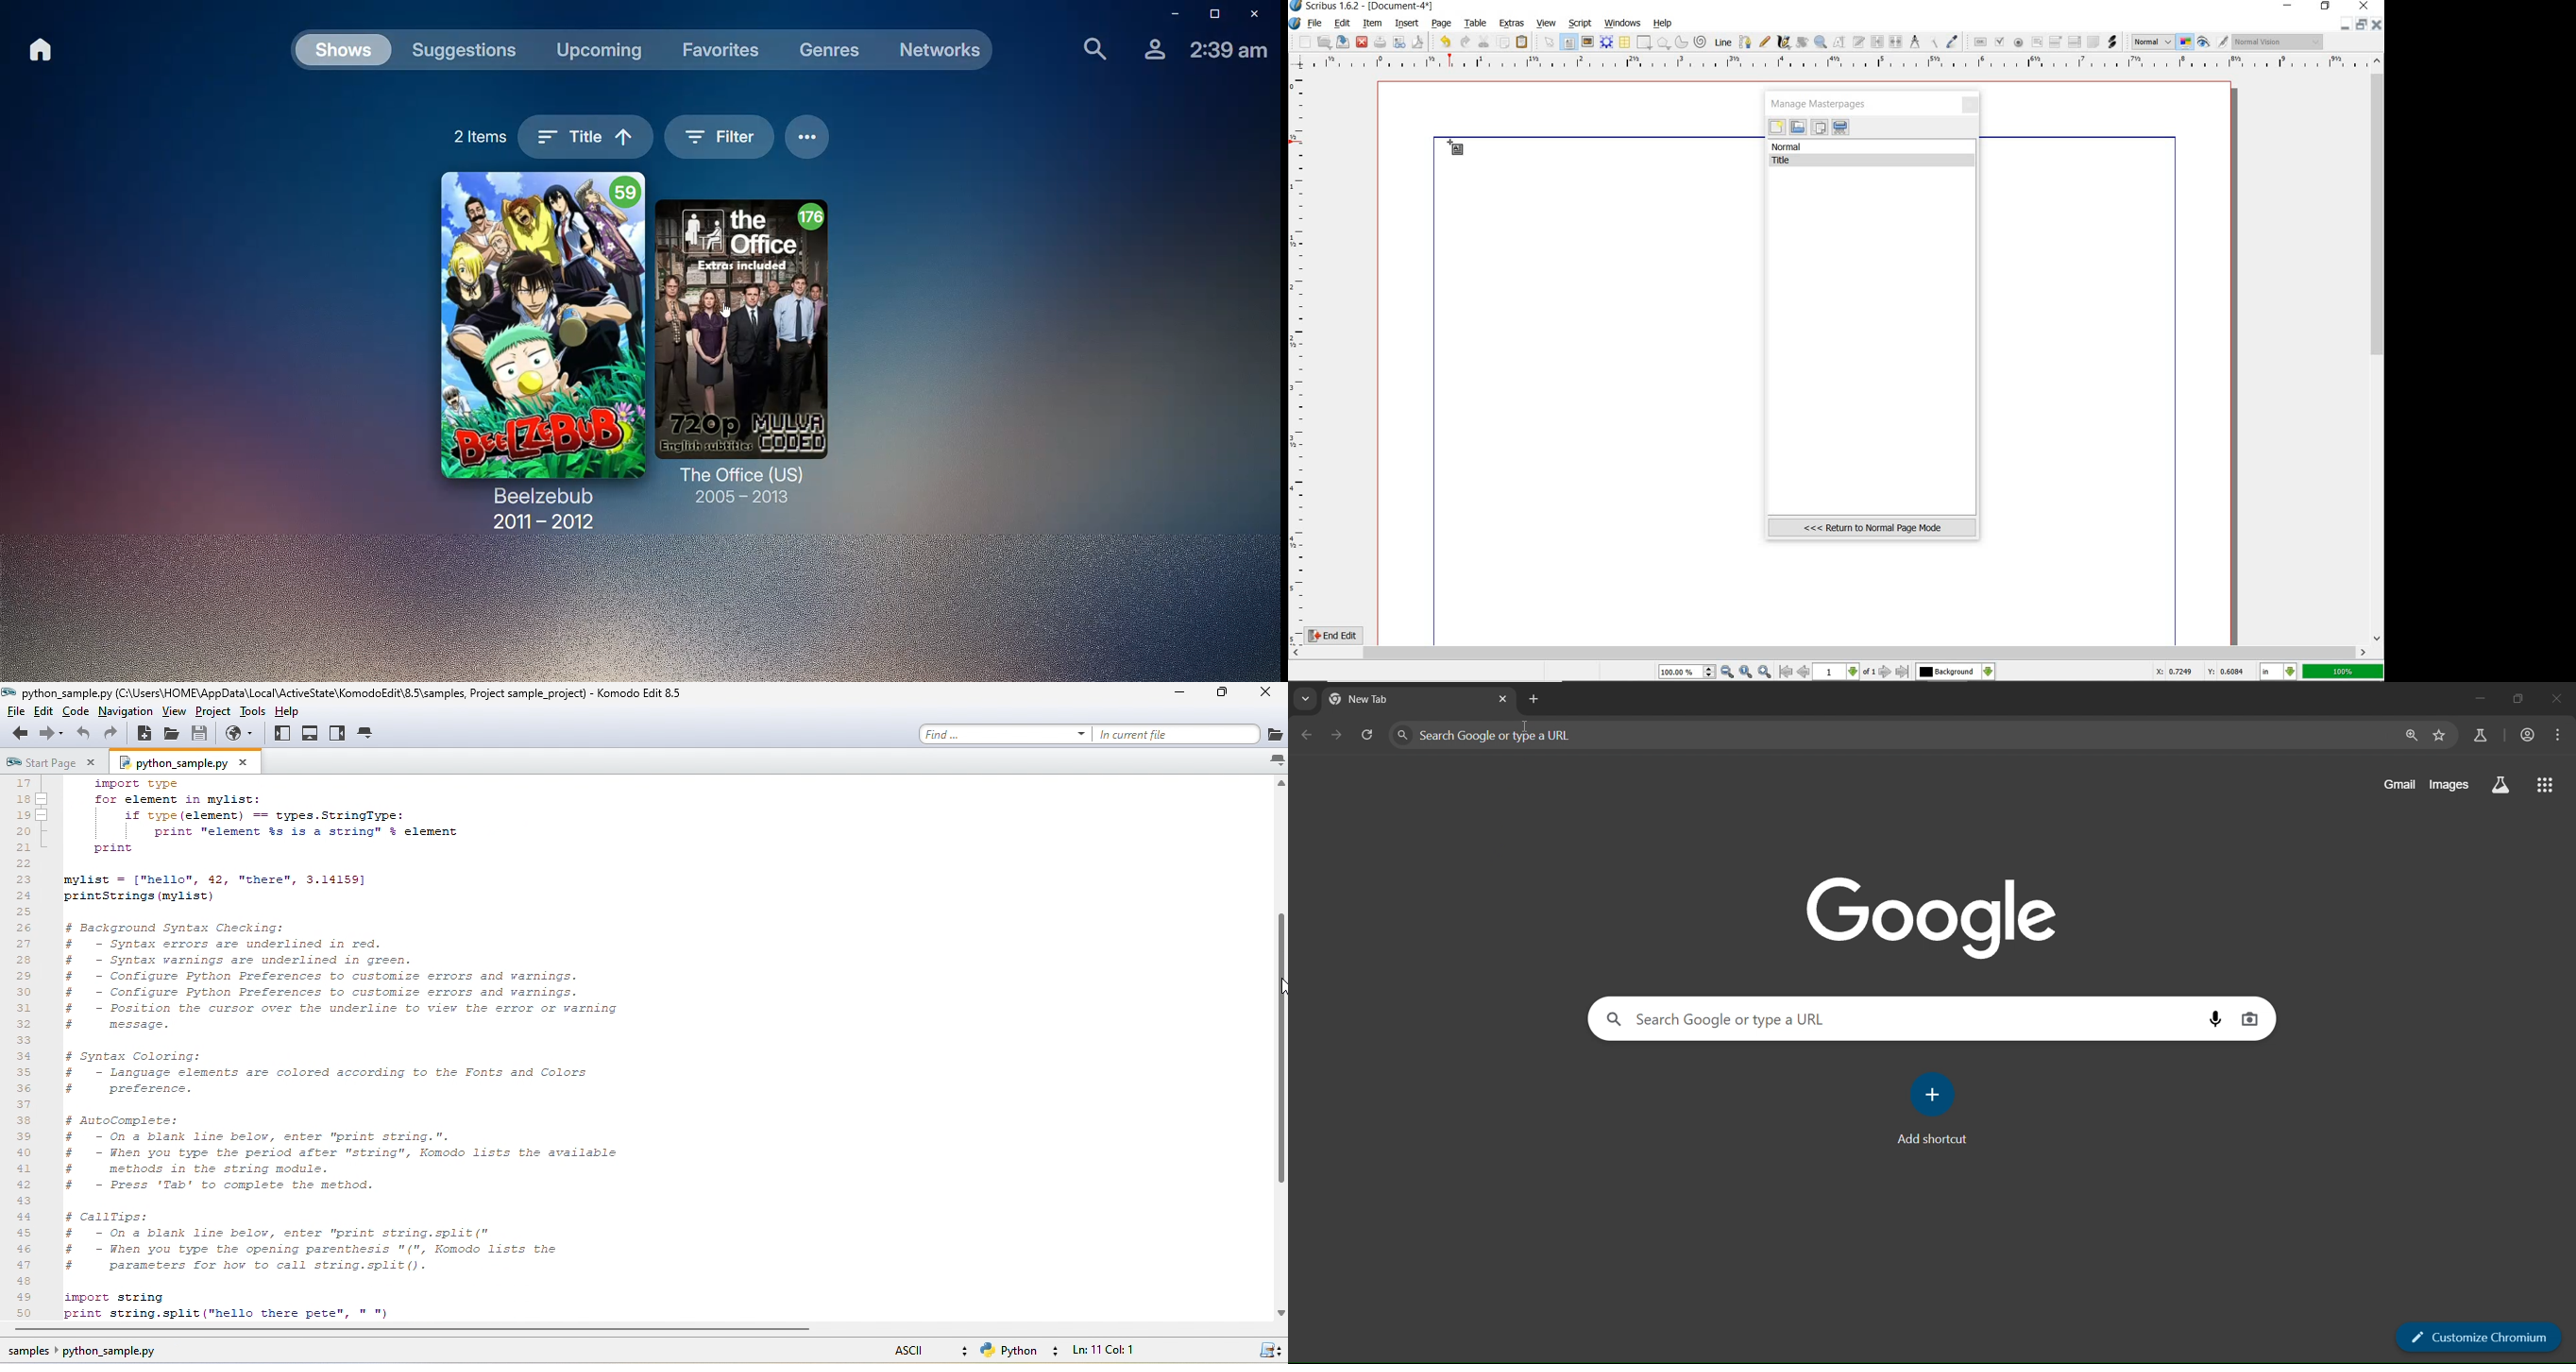 The image size is (2576, 1372). Describe the element at coordinates (1765, 671) in the screenshot. I see `zoom in` at that location.